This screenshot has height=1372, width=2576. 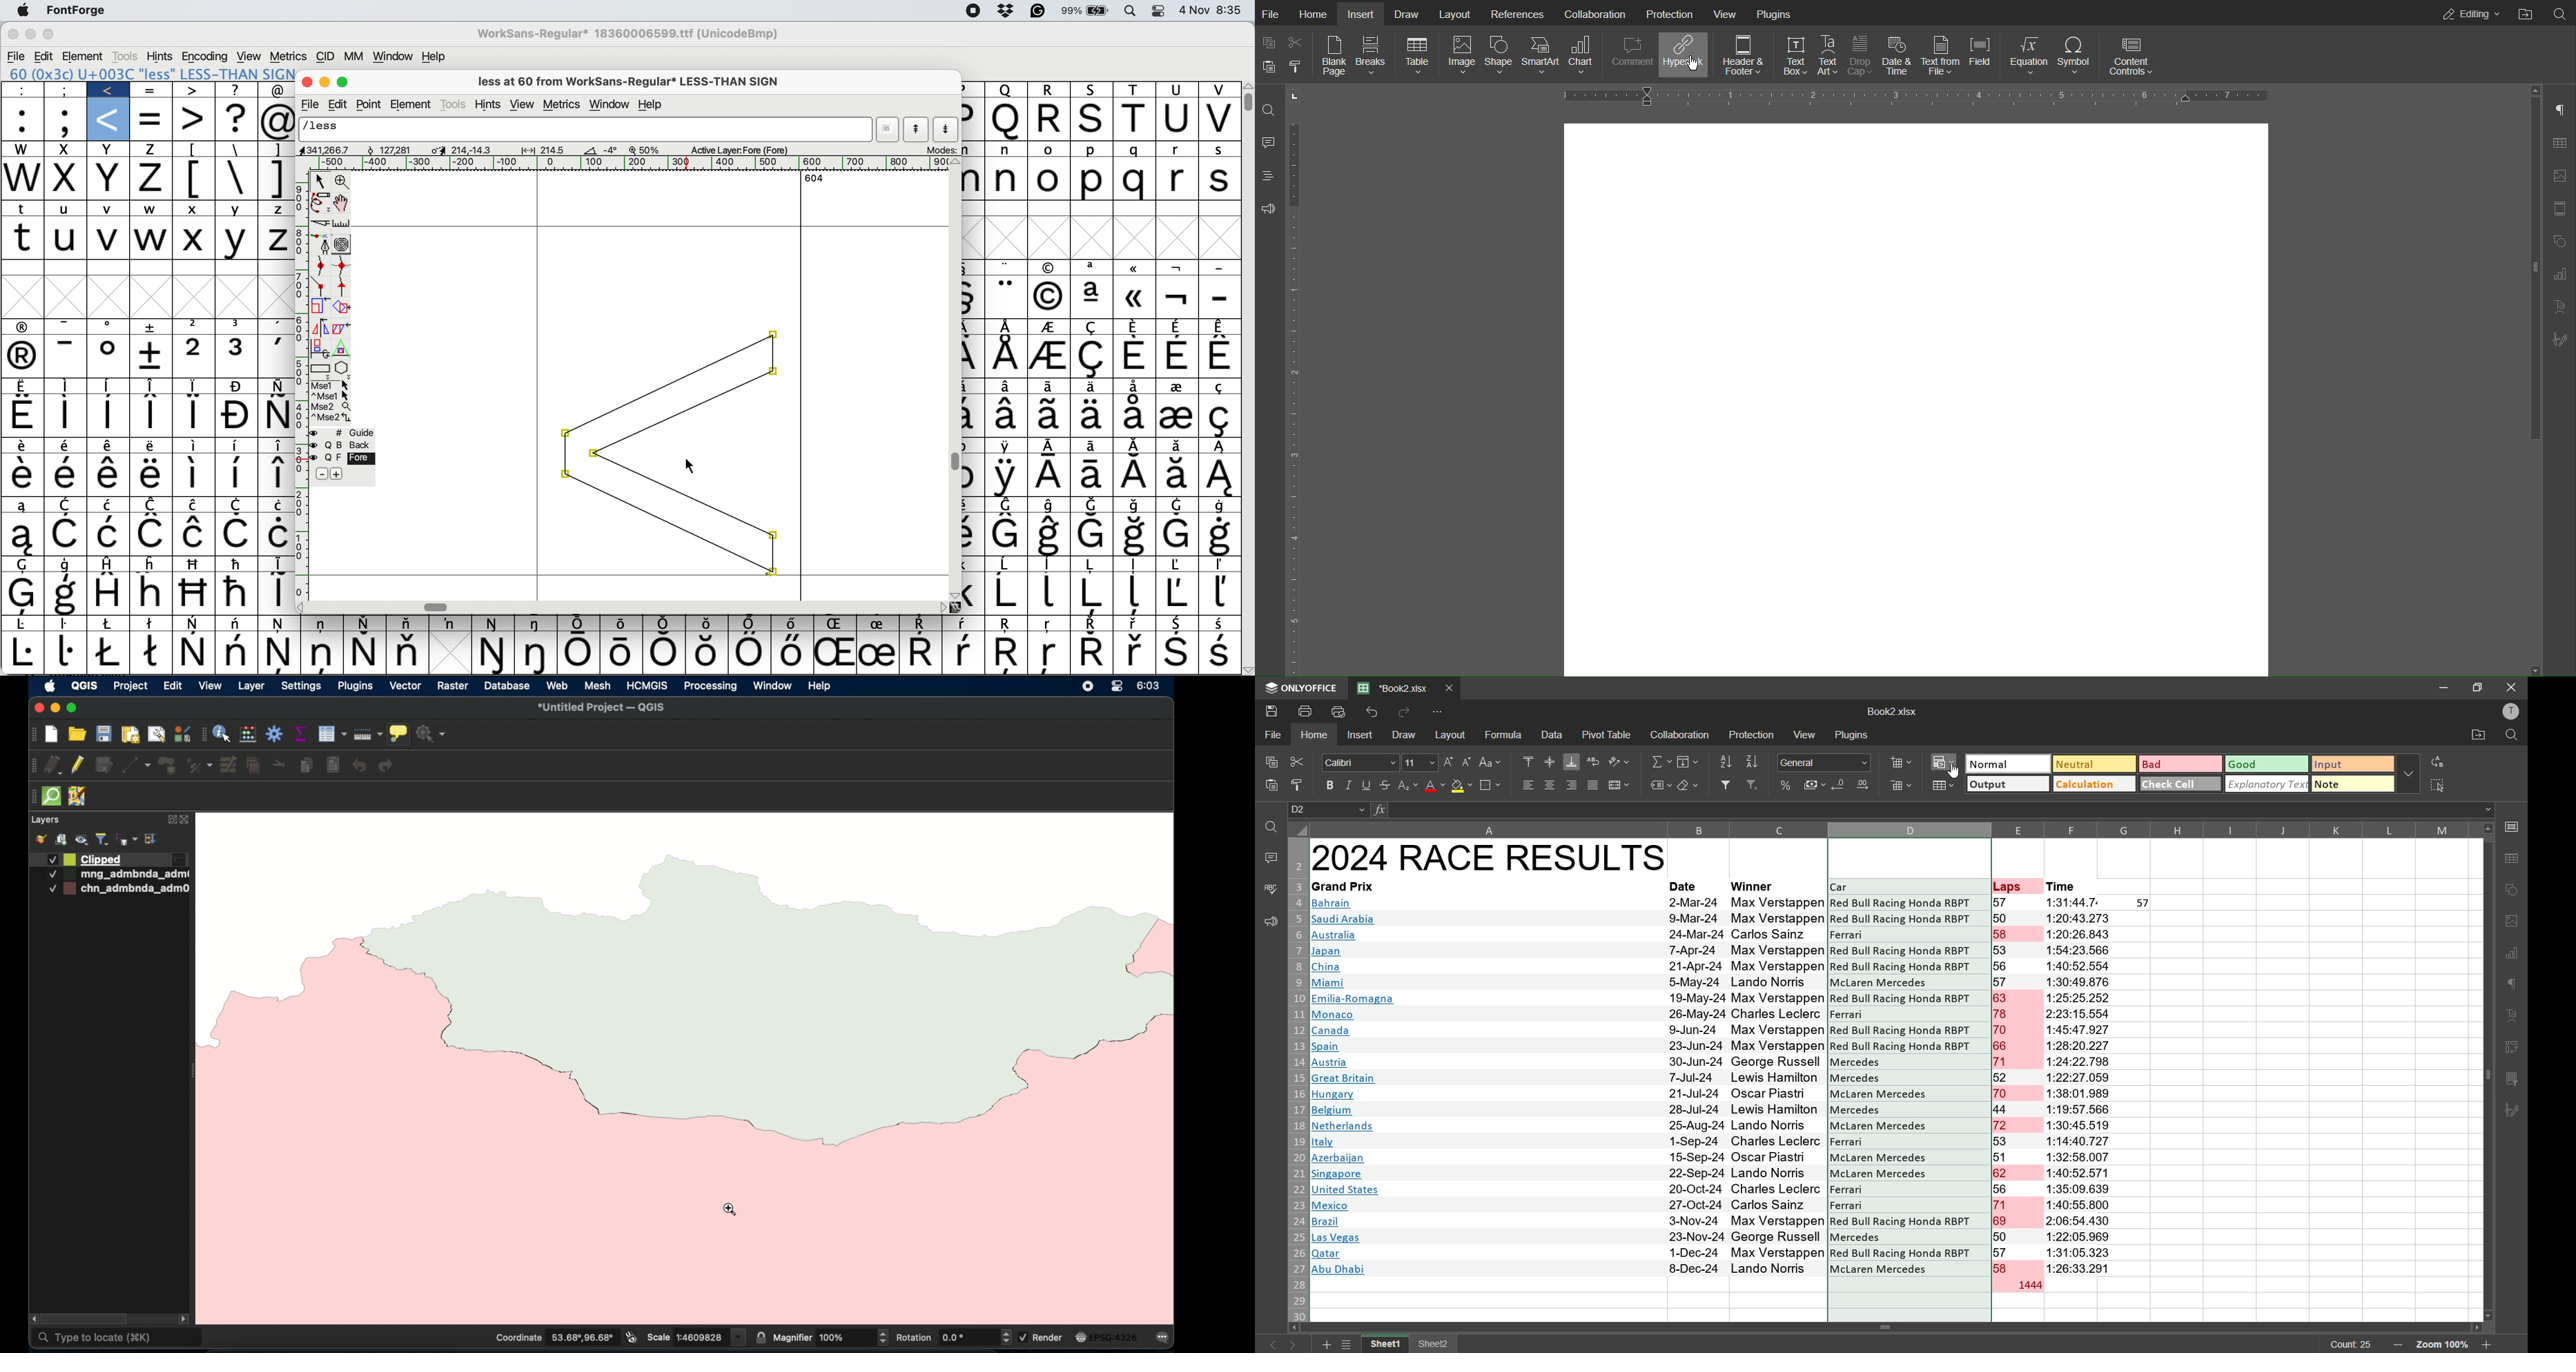 I want to click on close, so click(x=187, y=820).